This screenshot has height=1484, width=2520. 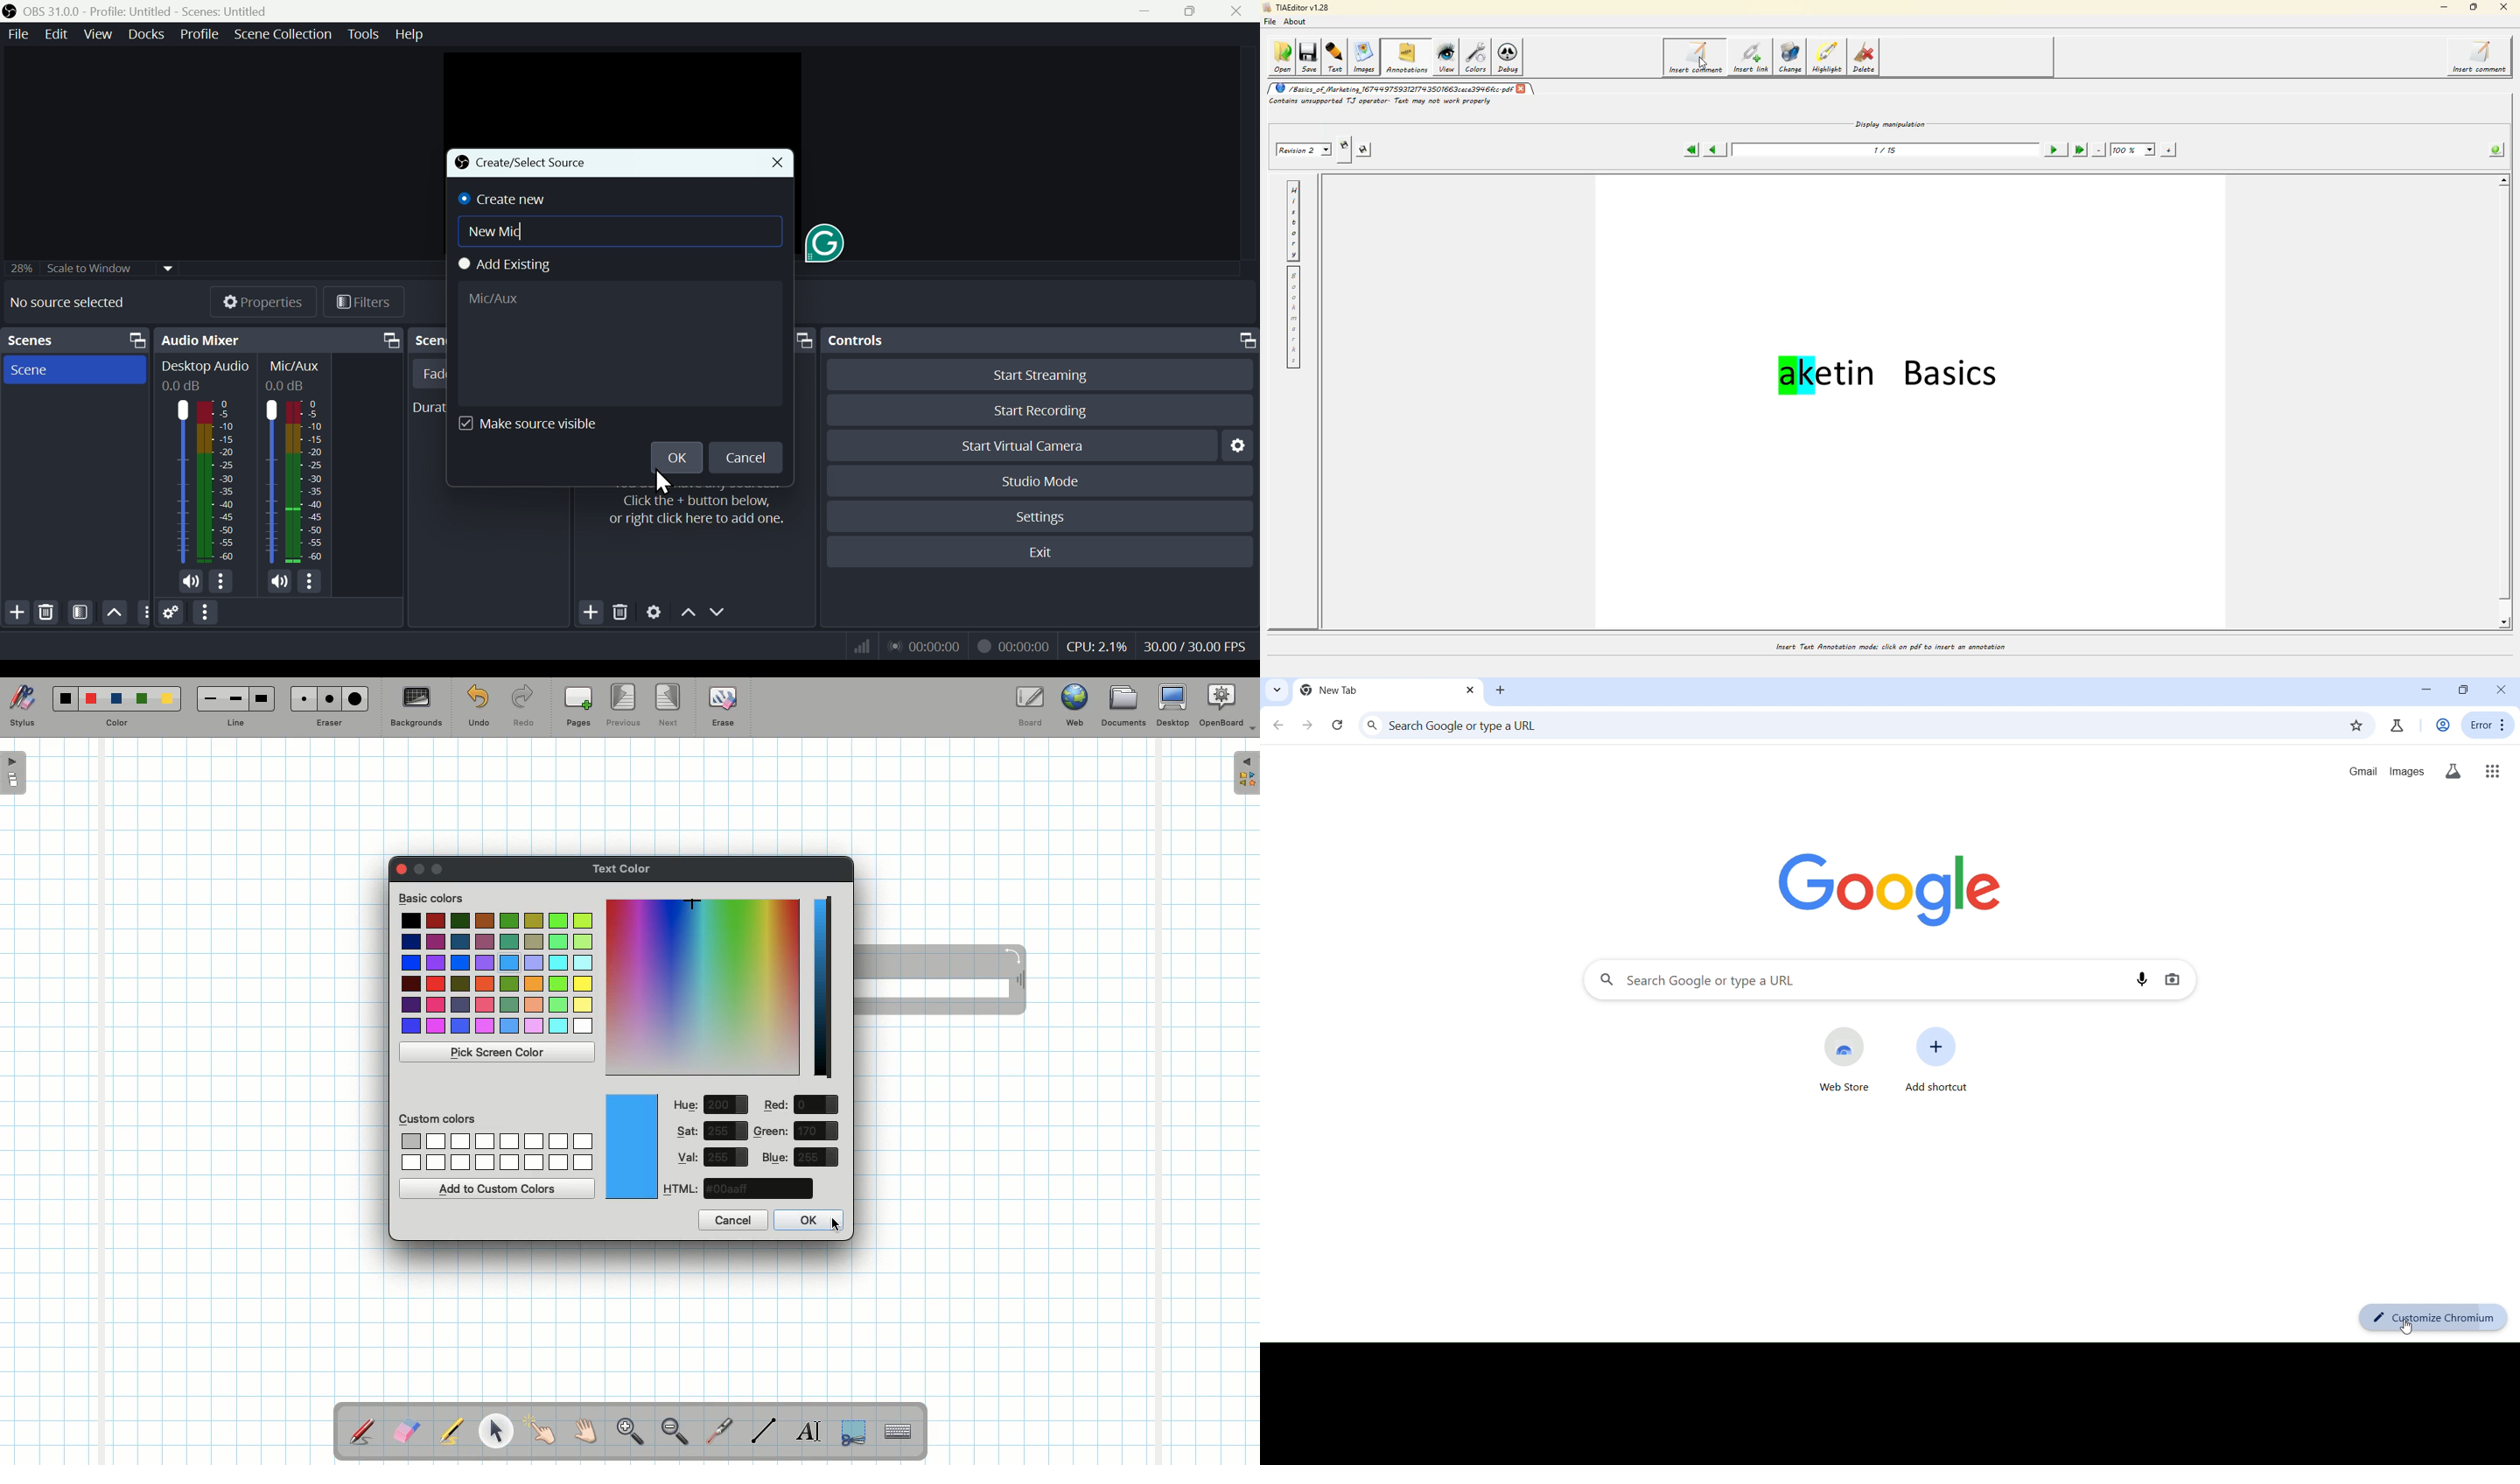 What do you see at coordinates (593, 614) in the screenshot?
I see `Add` at bounding box center [593, 614].